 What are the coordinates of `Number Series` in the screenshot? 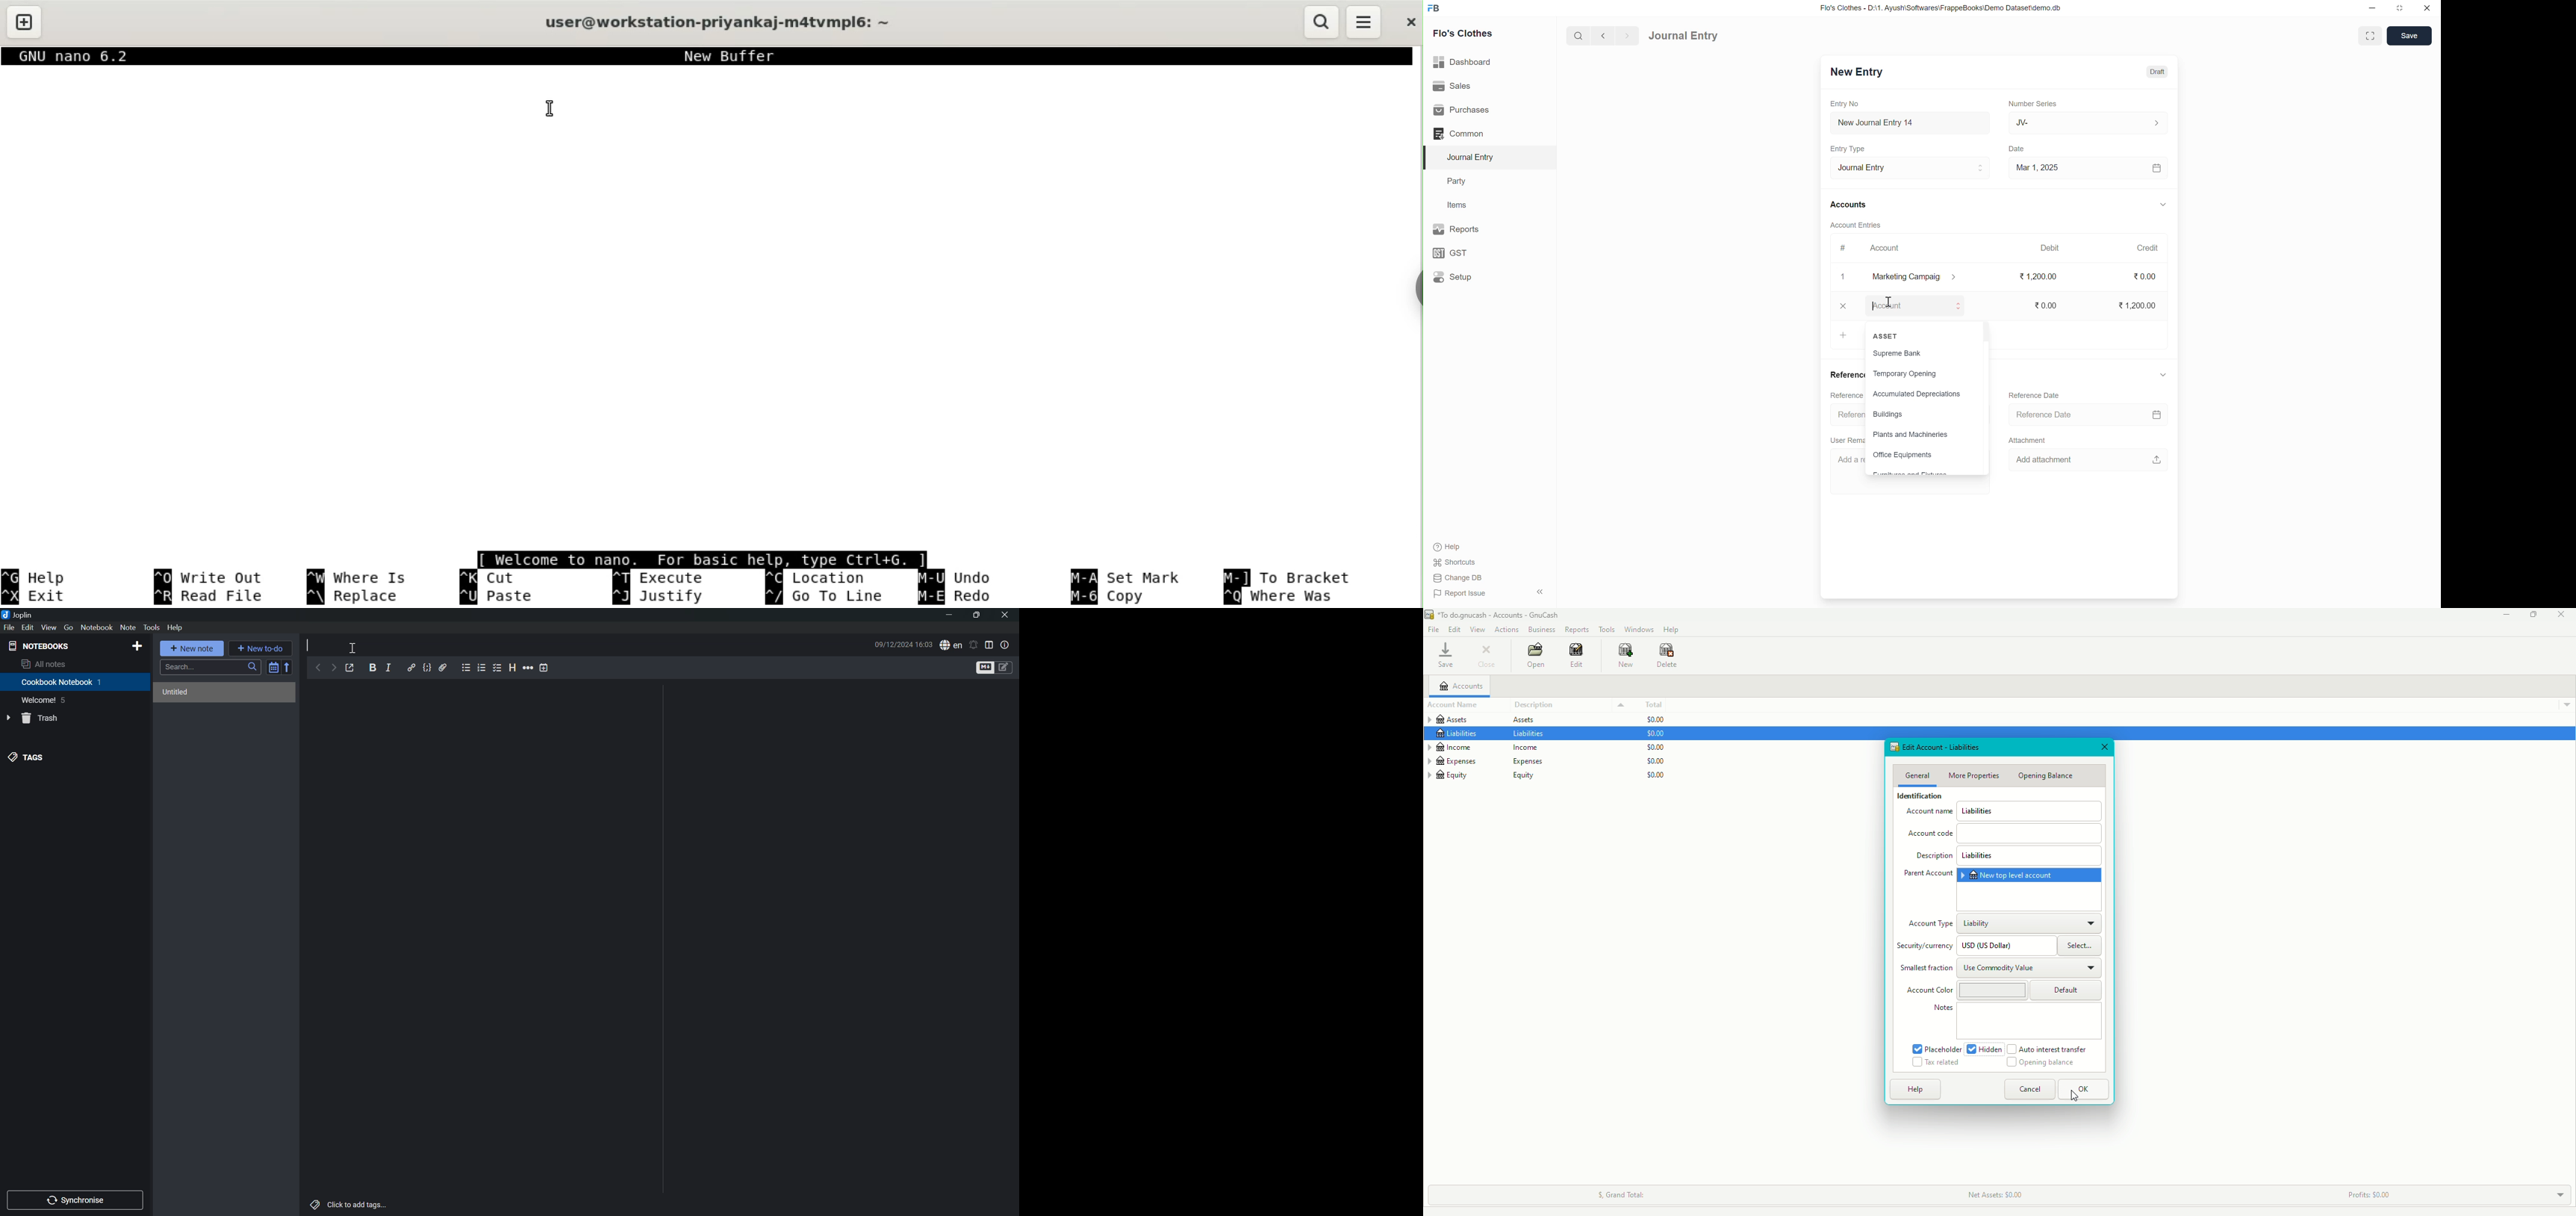 It's located at (2033, 103).